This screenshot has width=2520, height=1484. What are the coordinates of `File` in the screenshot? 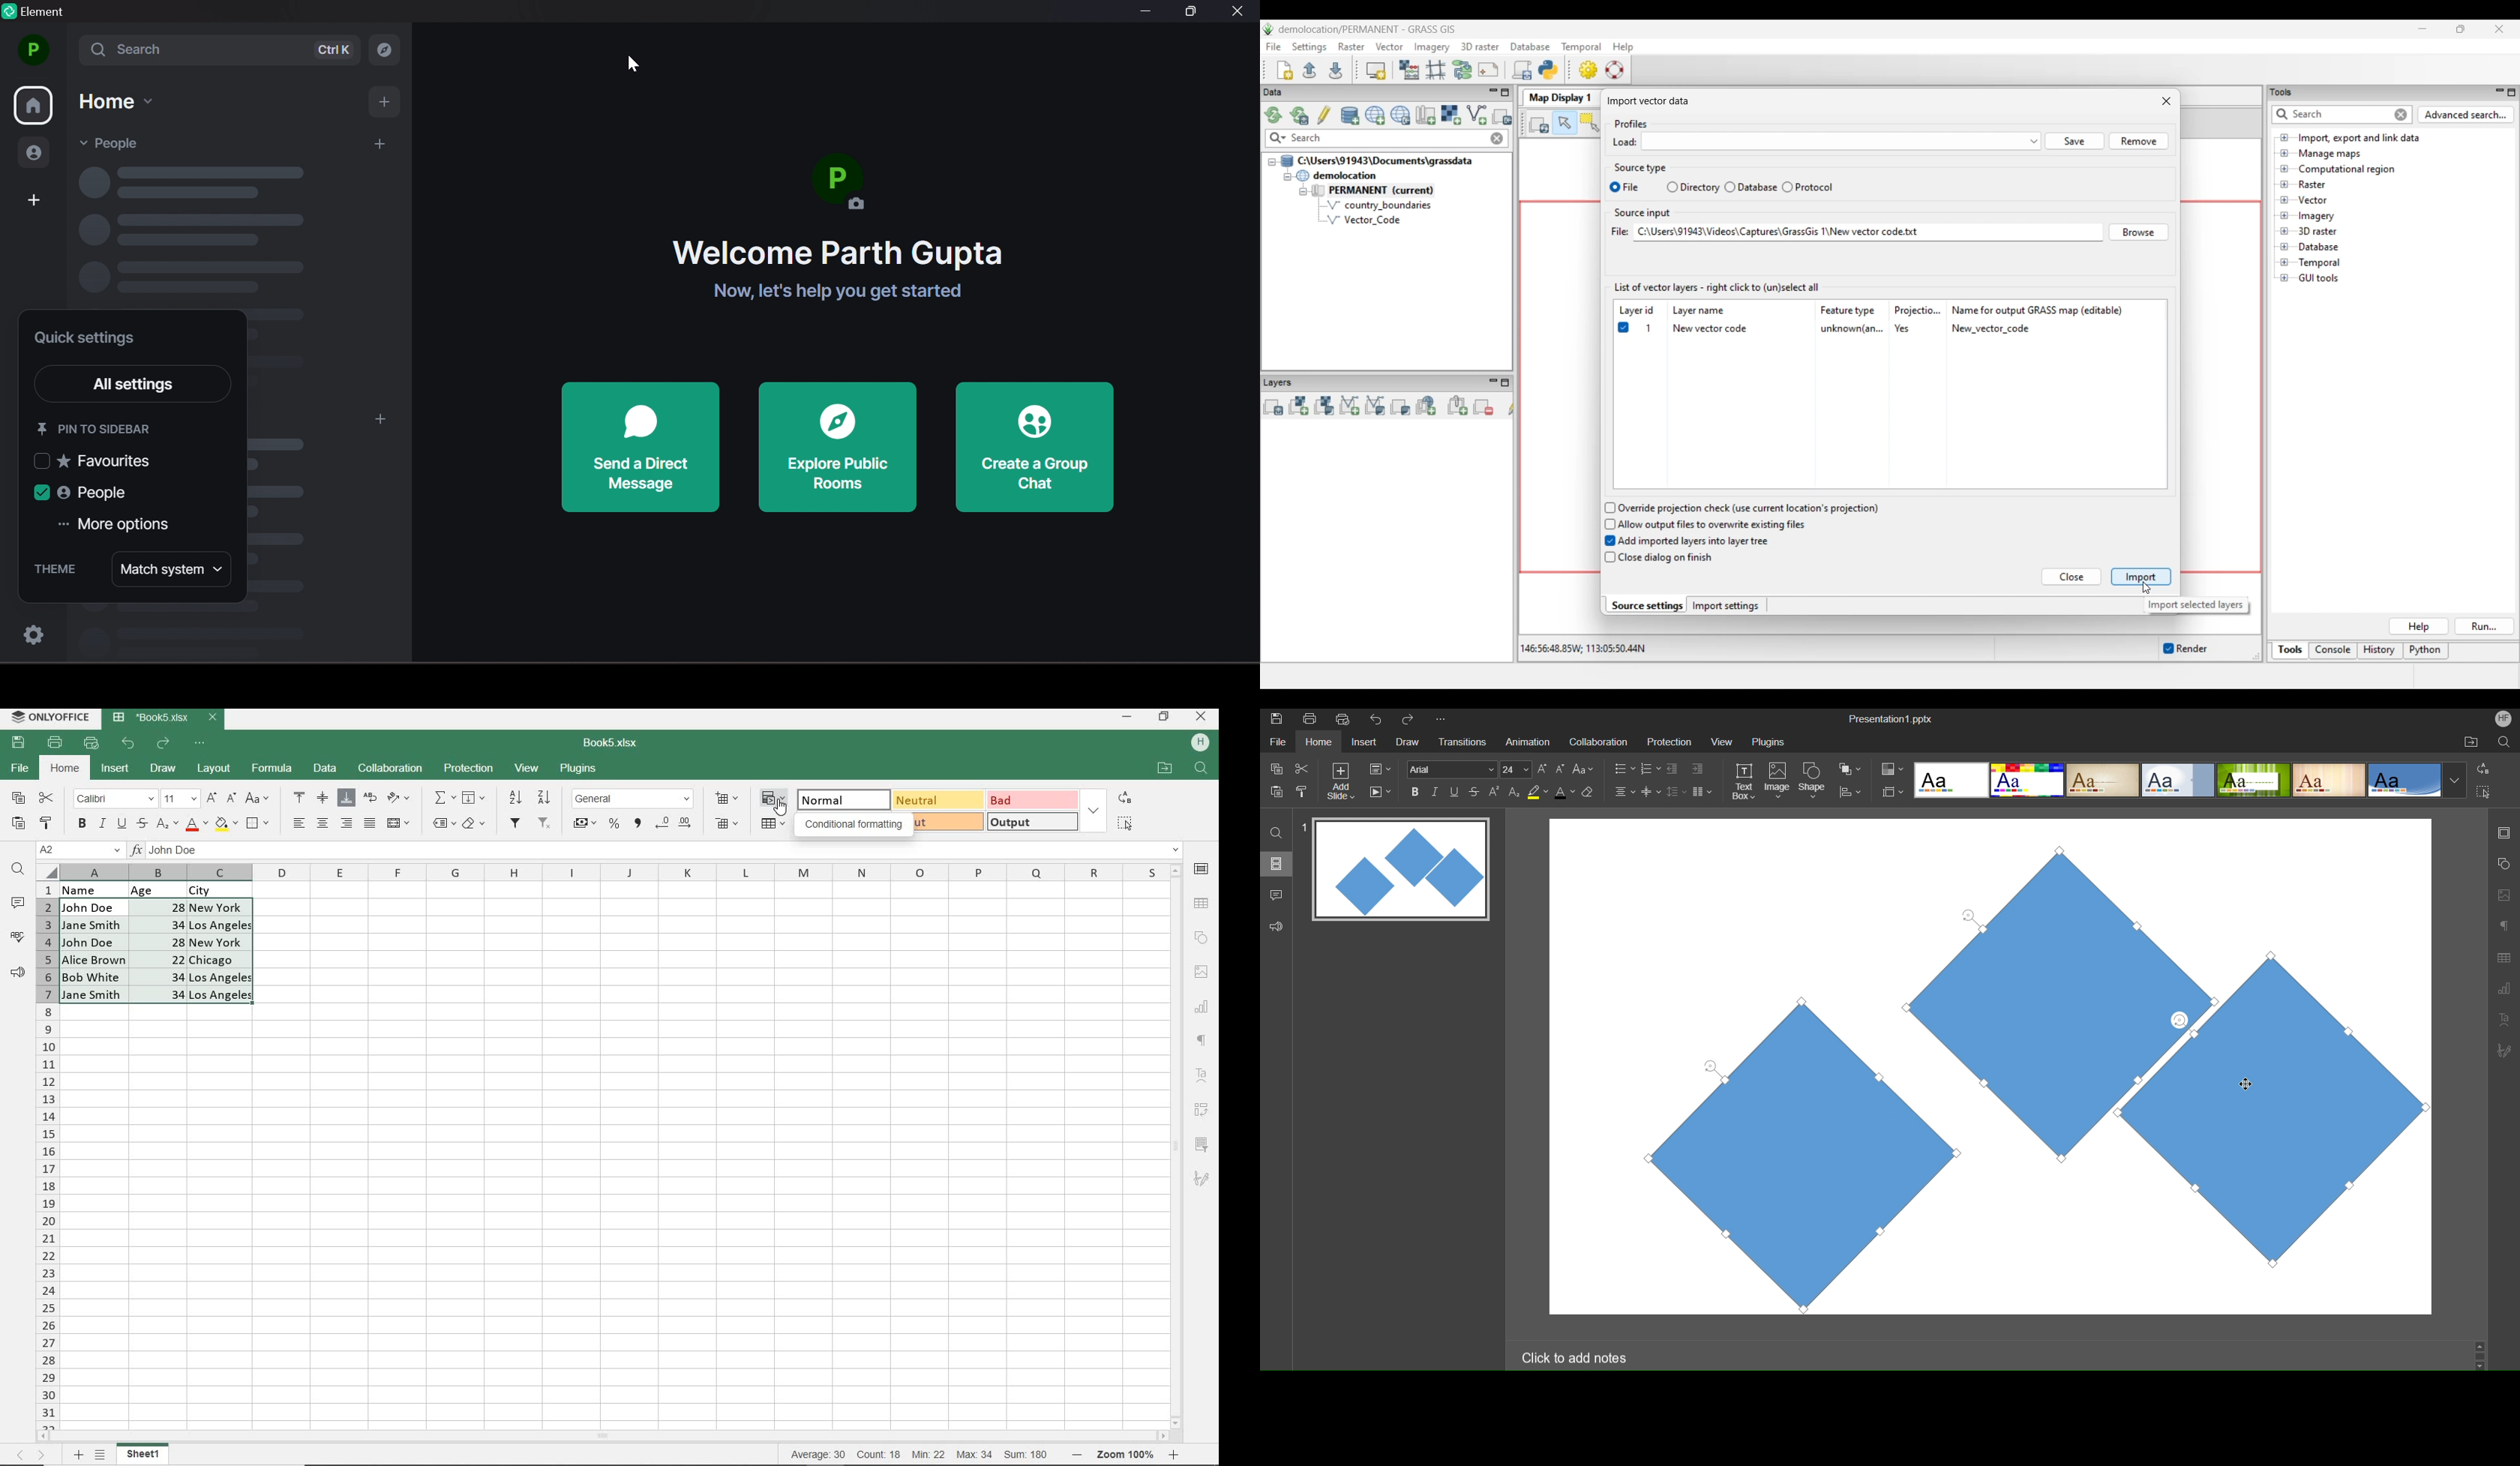 It's located at (1280, 741).